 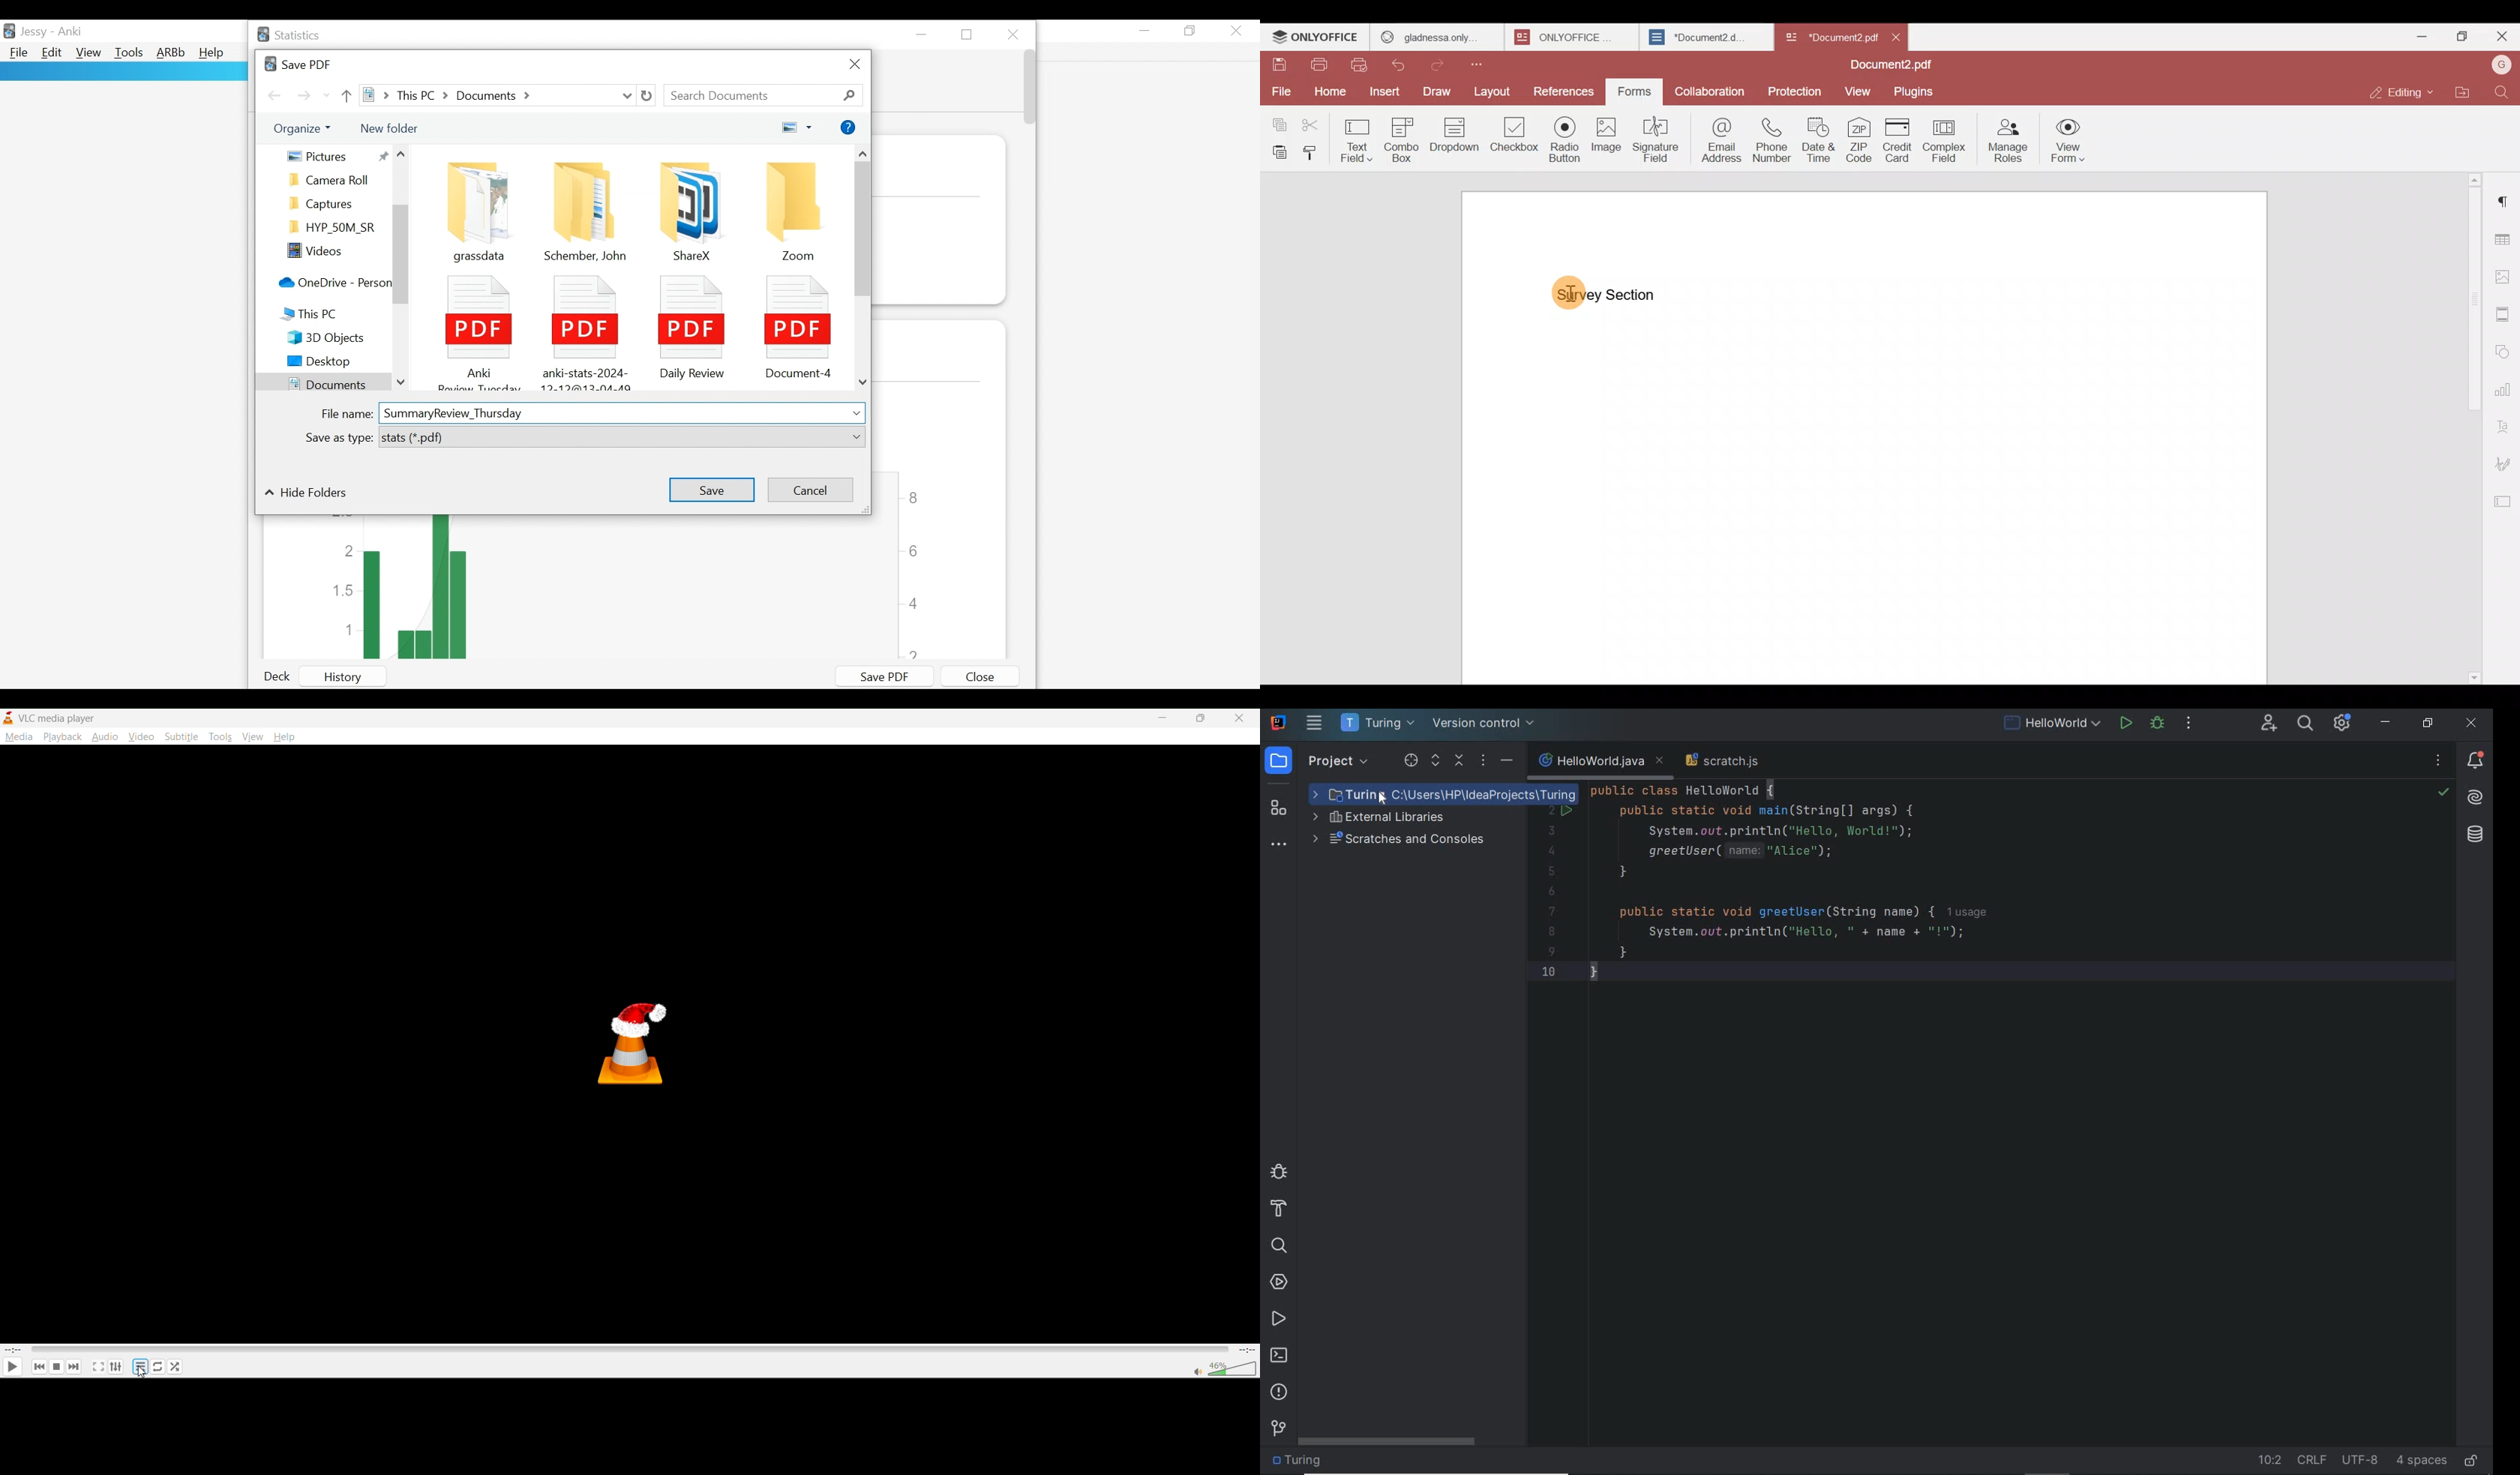 What do you see at coordinates (214, 53) in the screenshot?
I see `Help` at bounding box center [214, 53].